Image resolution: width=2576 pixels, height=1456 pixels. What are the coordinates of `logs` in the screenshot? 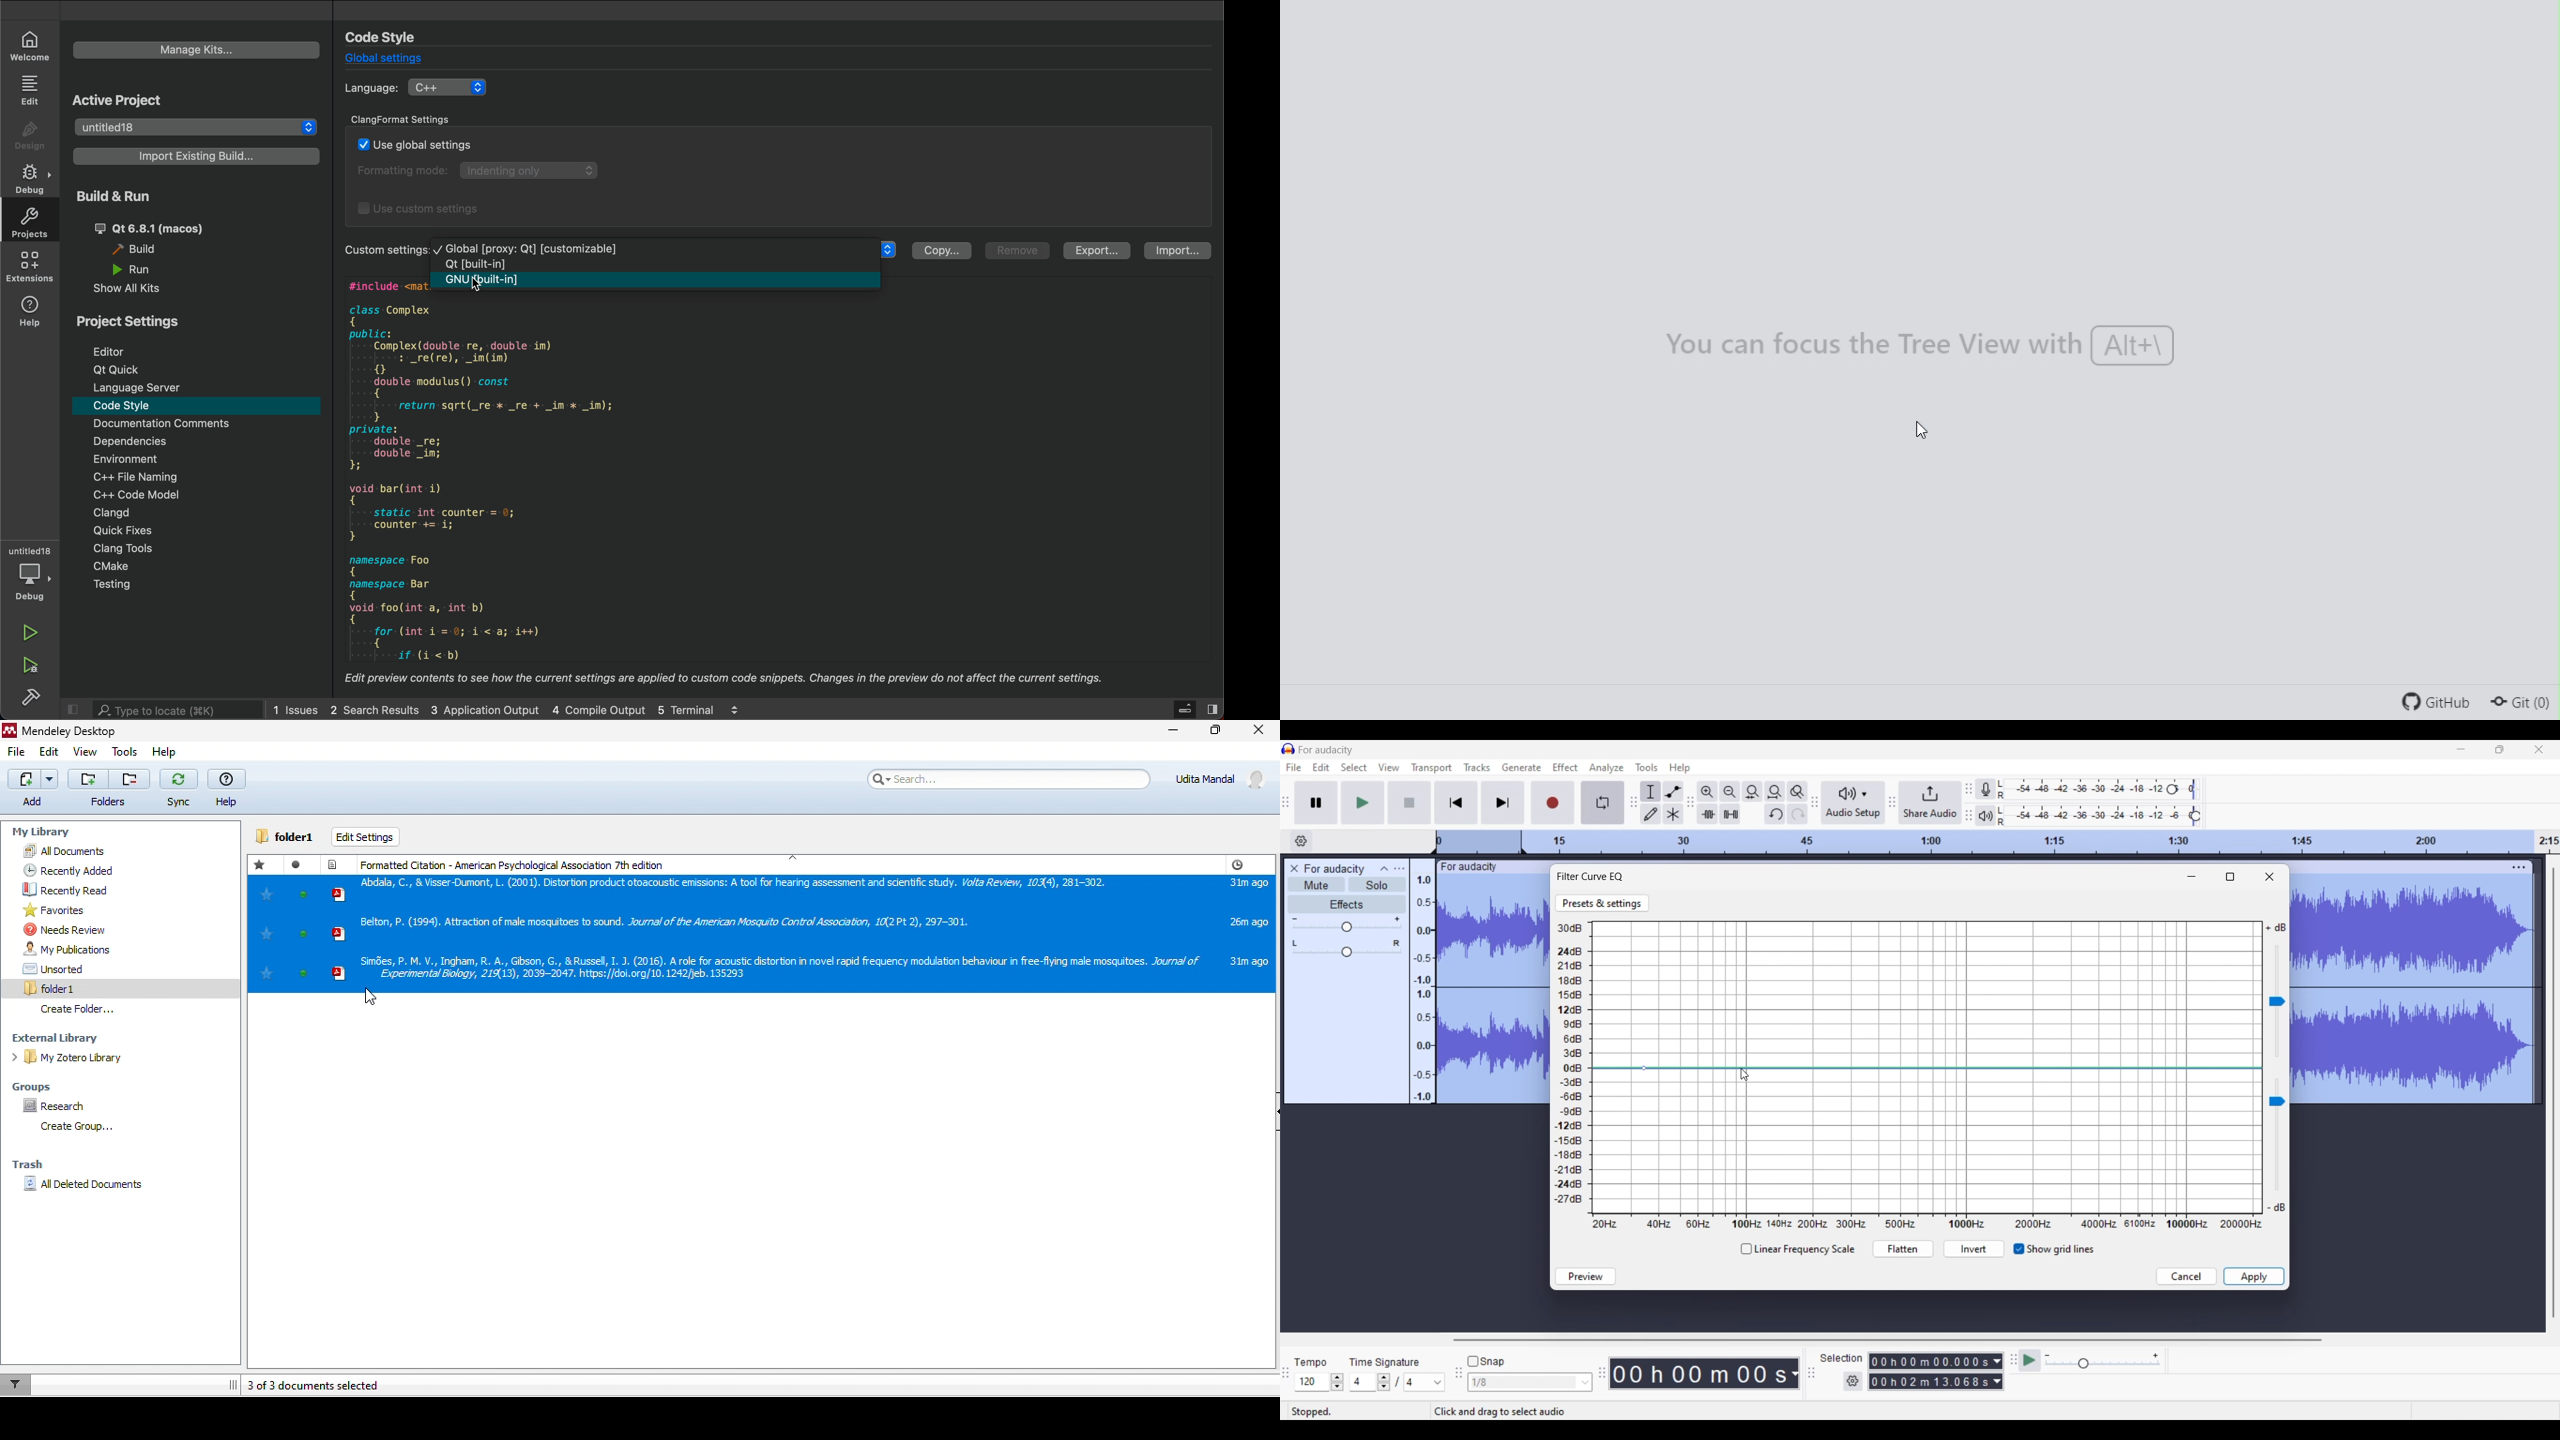 It's located at (741, 709).